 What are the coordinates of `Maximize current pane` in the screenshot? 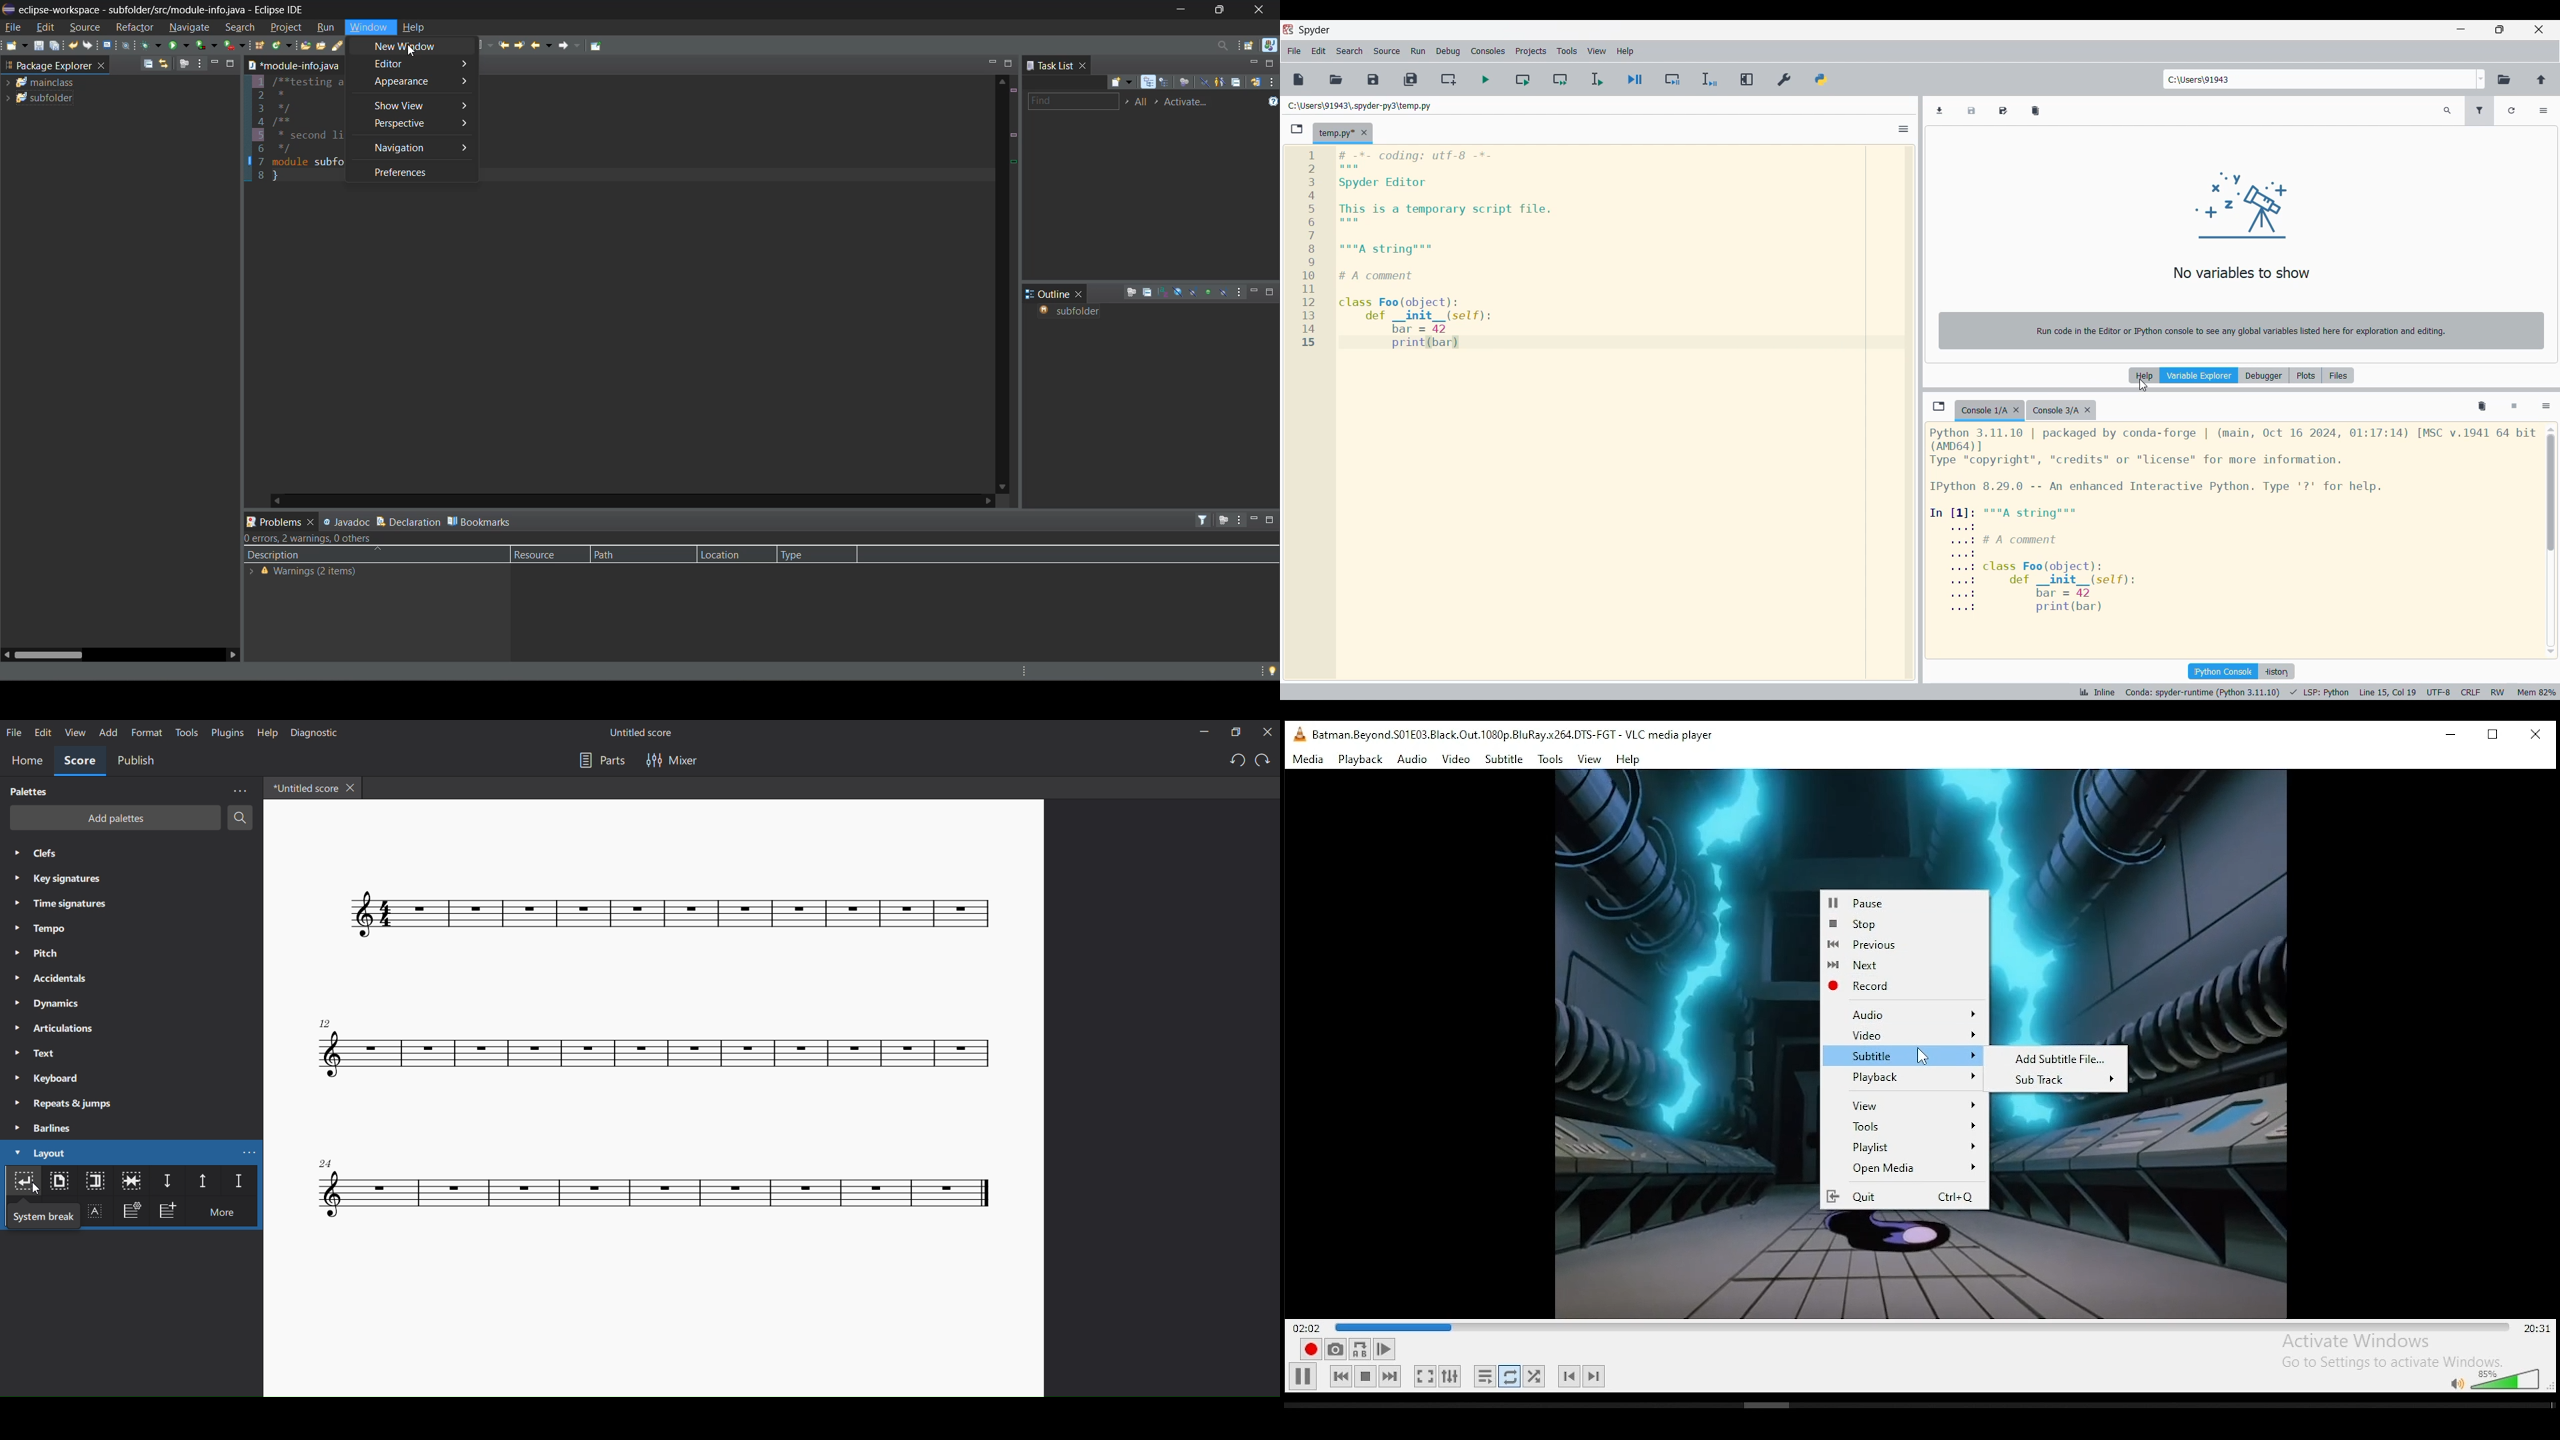 It's located at (1747, 79).